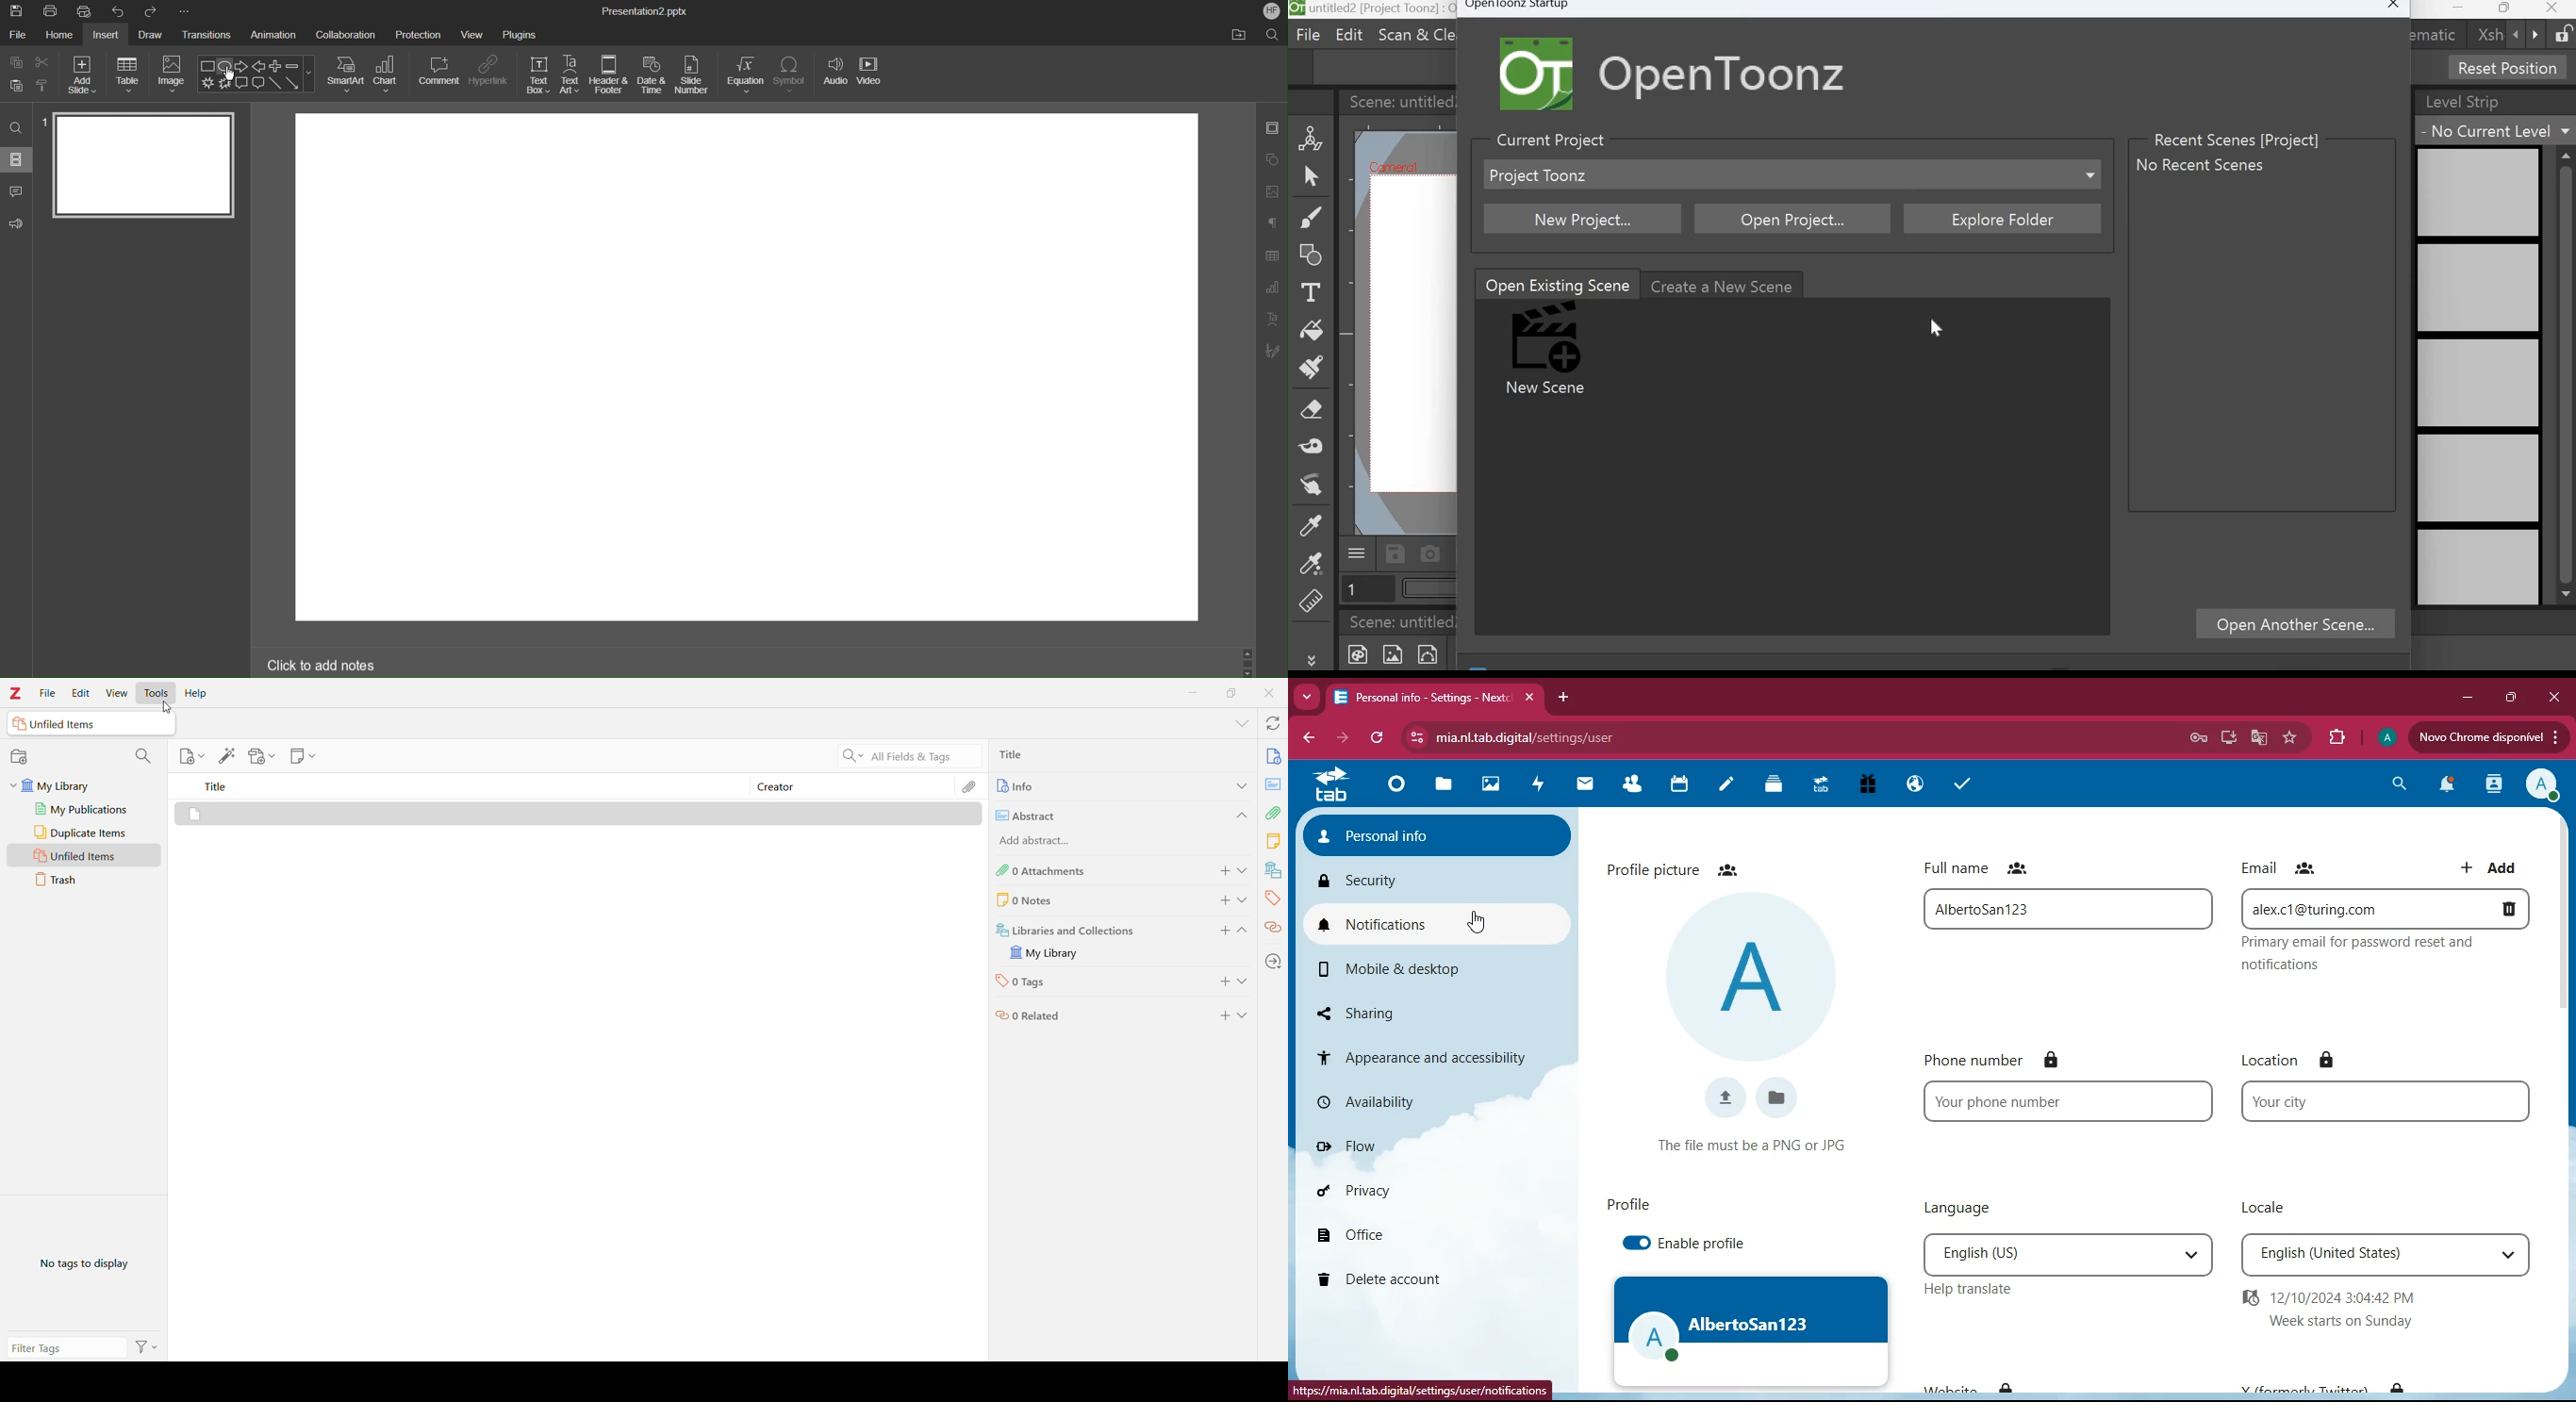 The height and width of the screenshot is (1428, 2576). Describe the element at coordinates (1273, 34) in the screenshot. I see `Search` at that location.